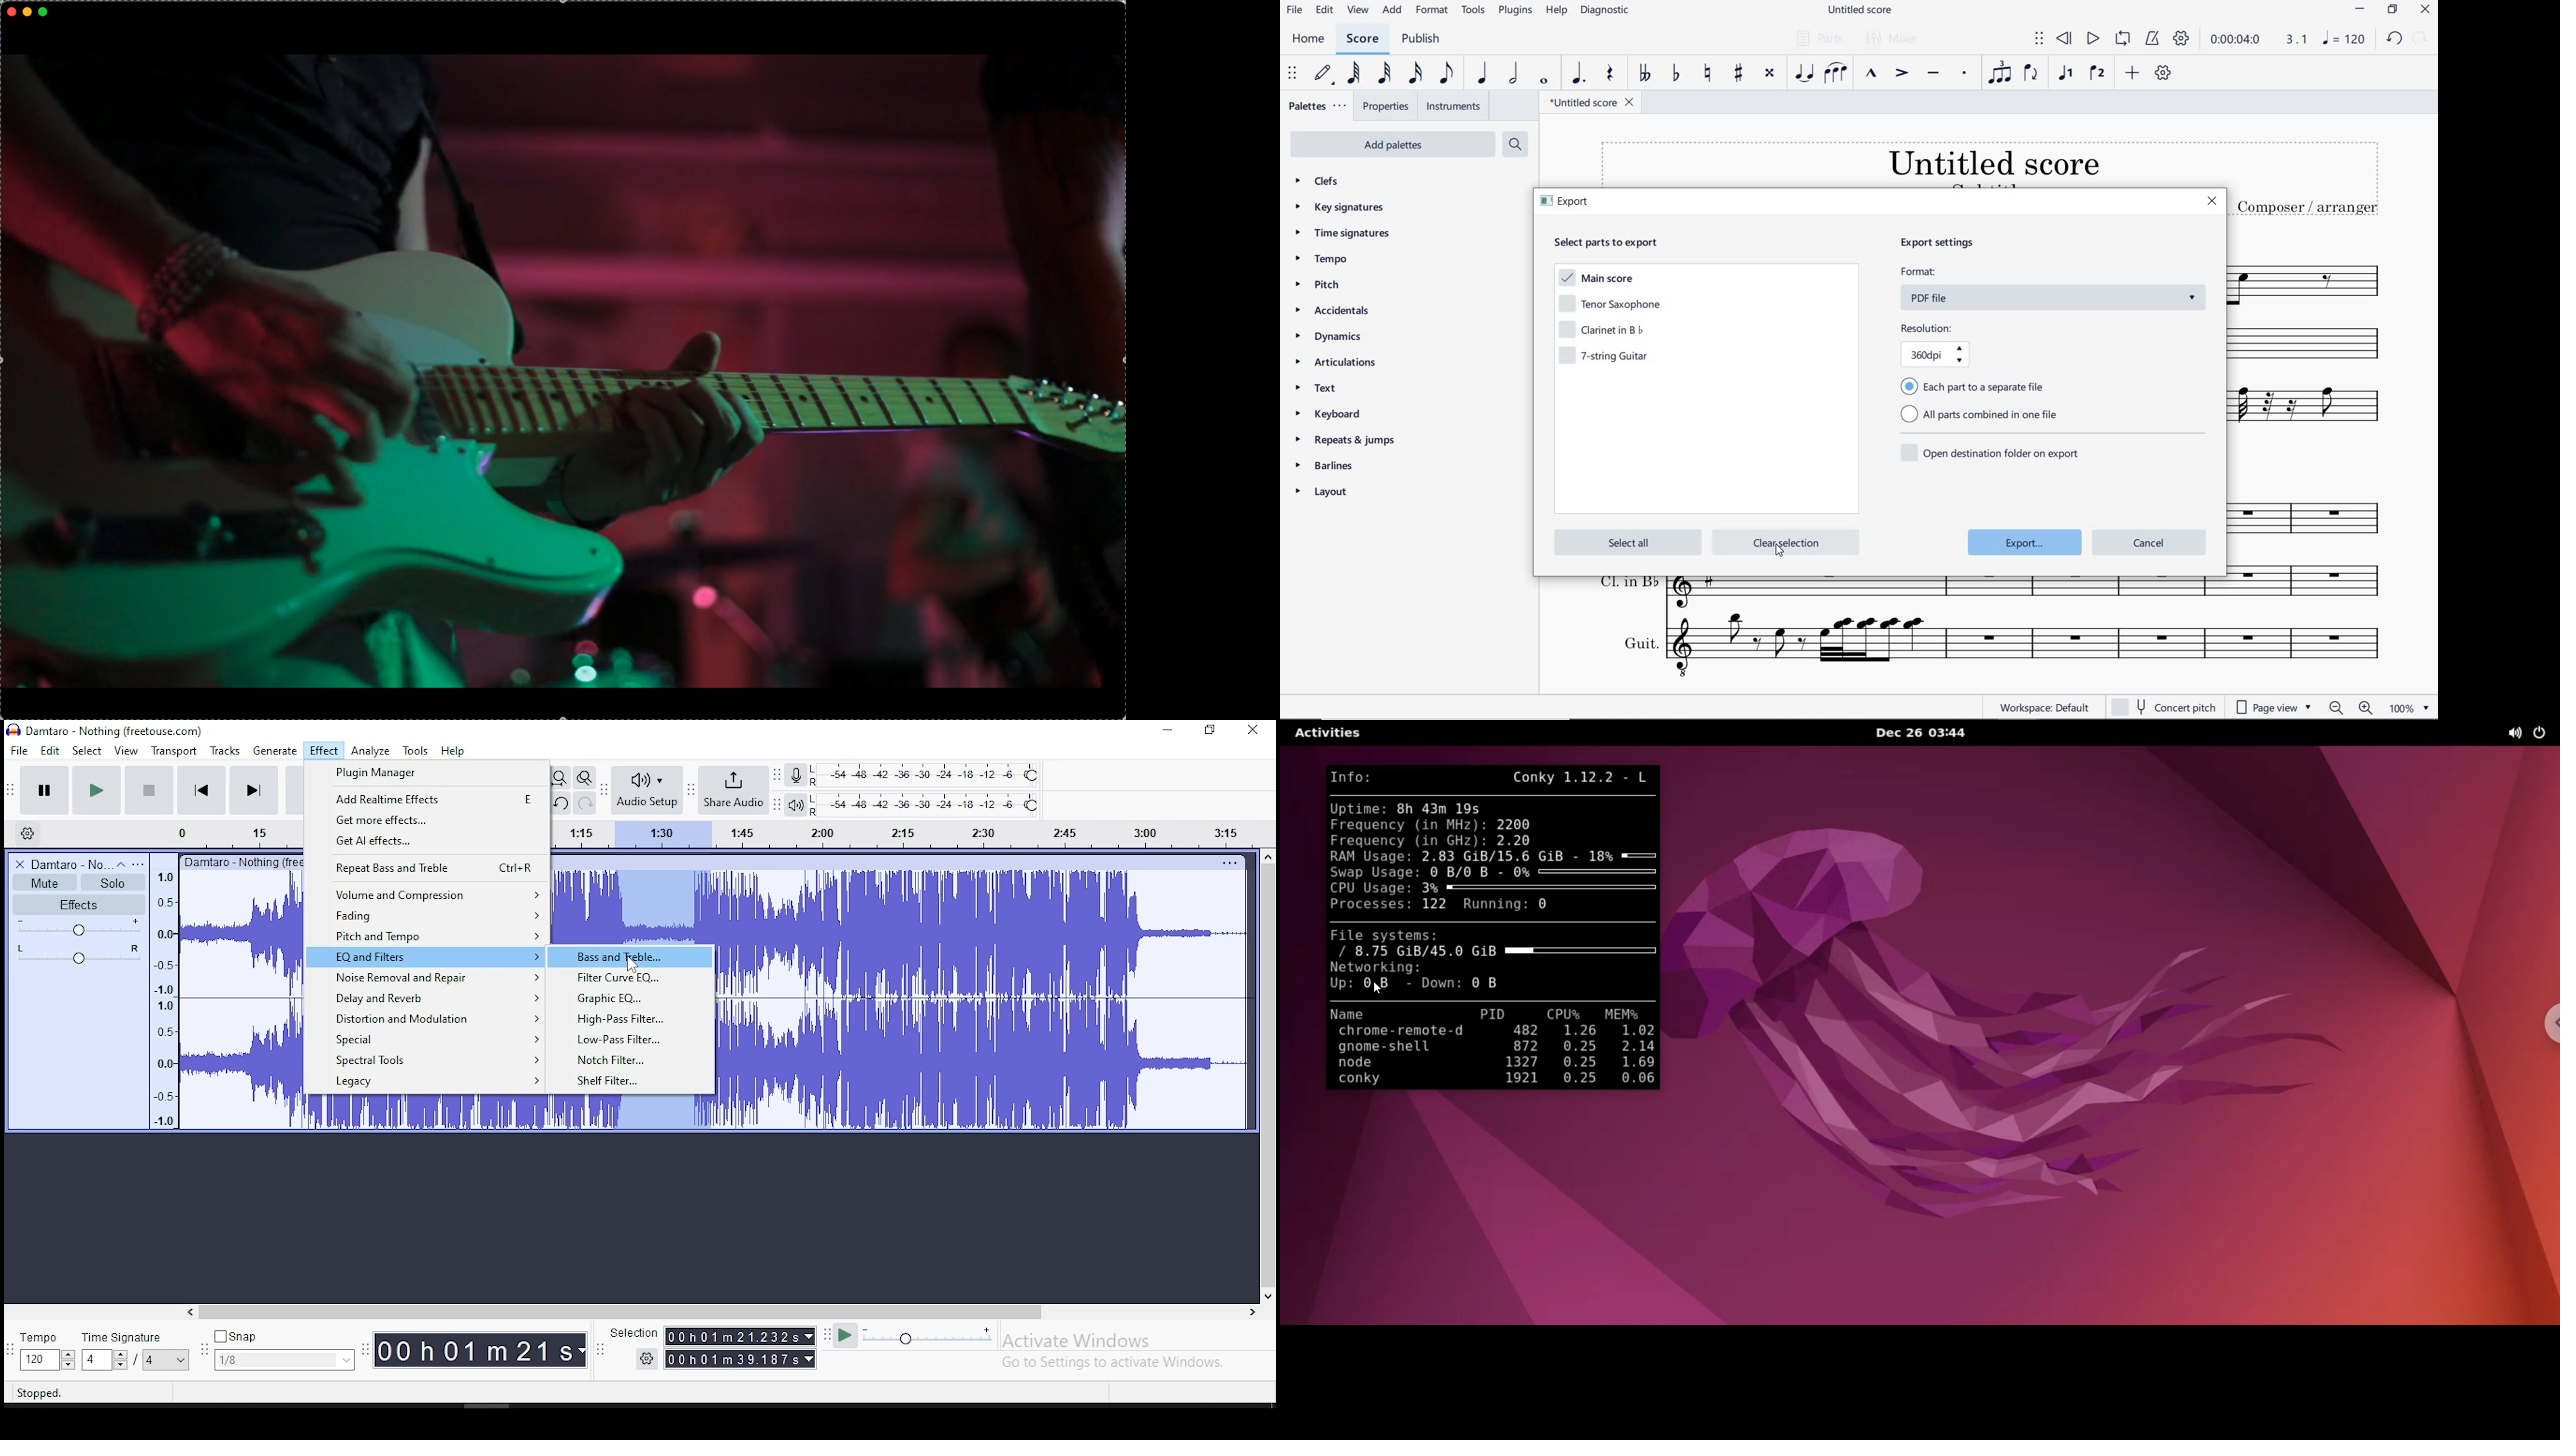  What do you see at coordinates (2001, 72) in the screenshot?
I see `TUPLET` at bounding box center [2001, 72].